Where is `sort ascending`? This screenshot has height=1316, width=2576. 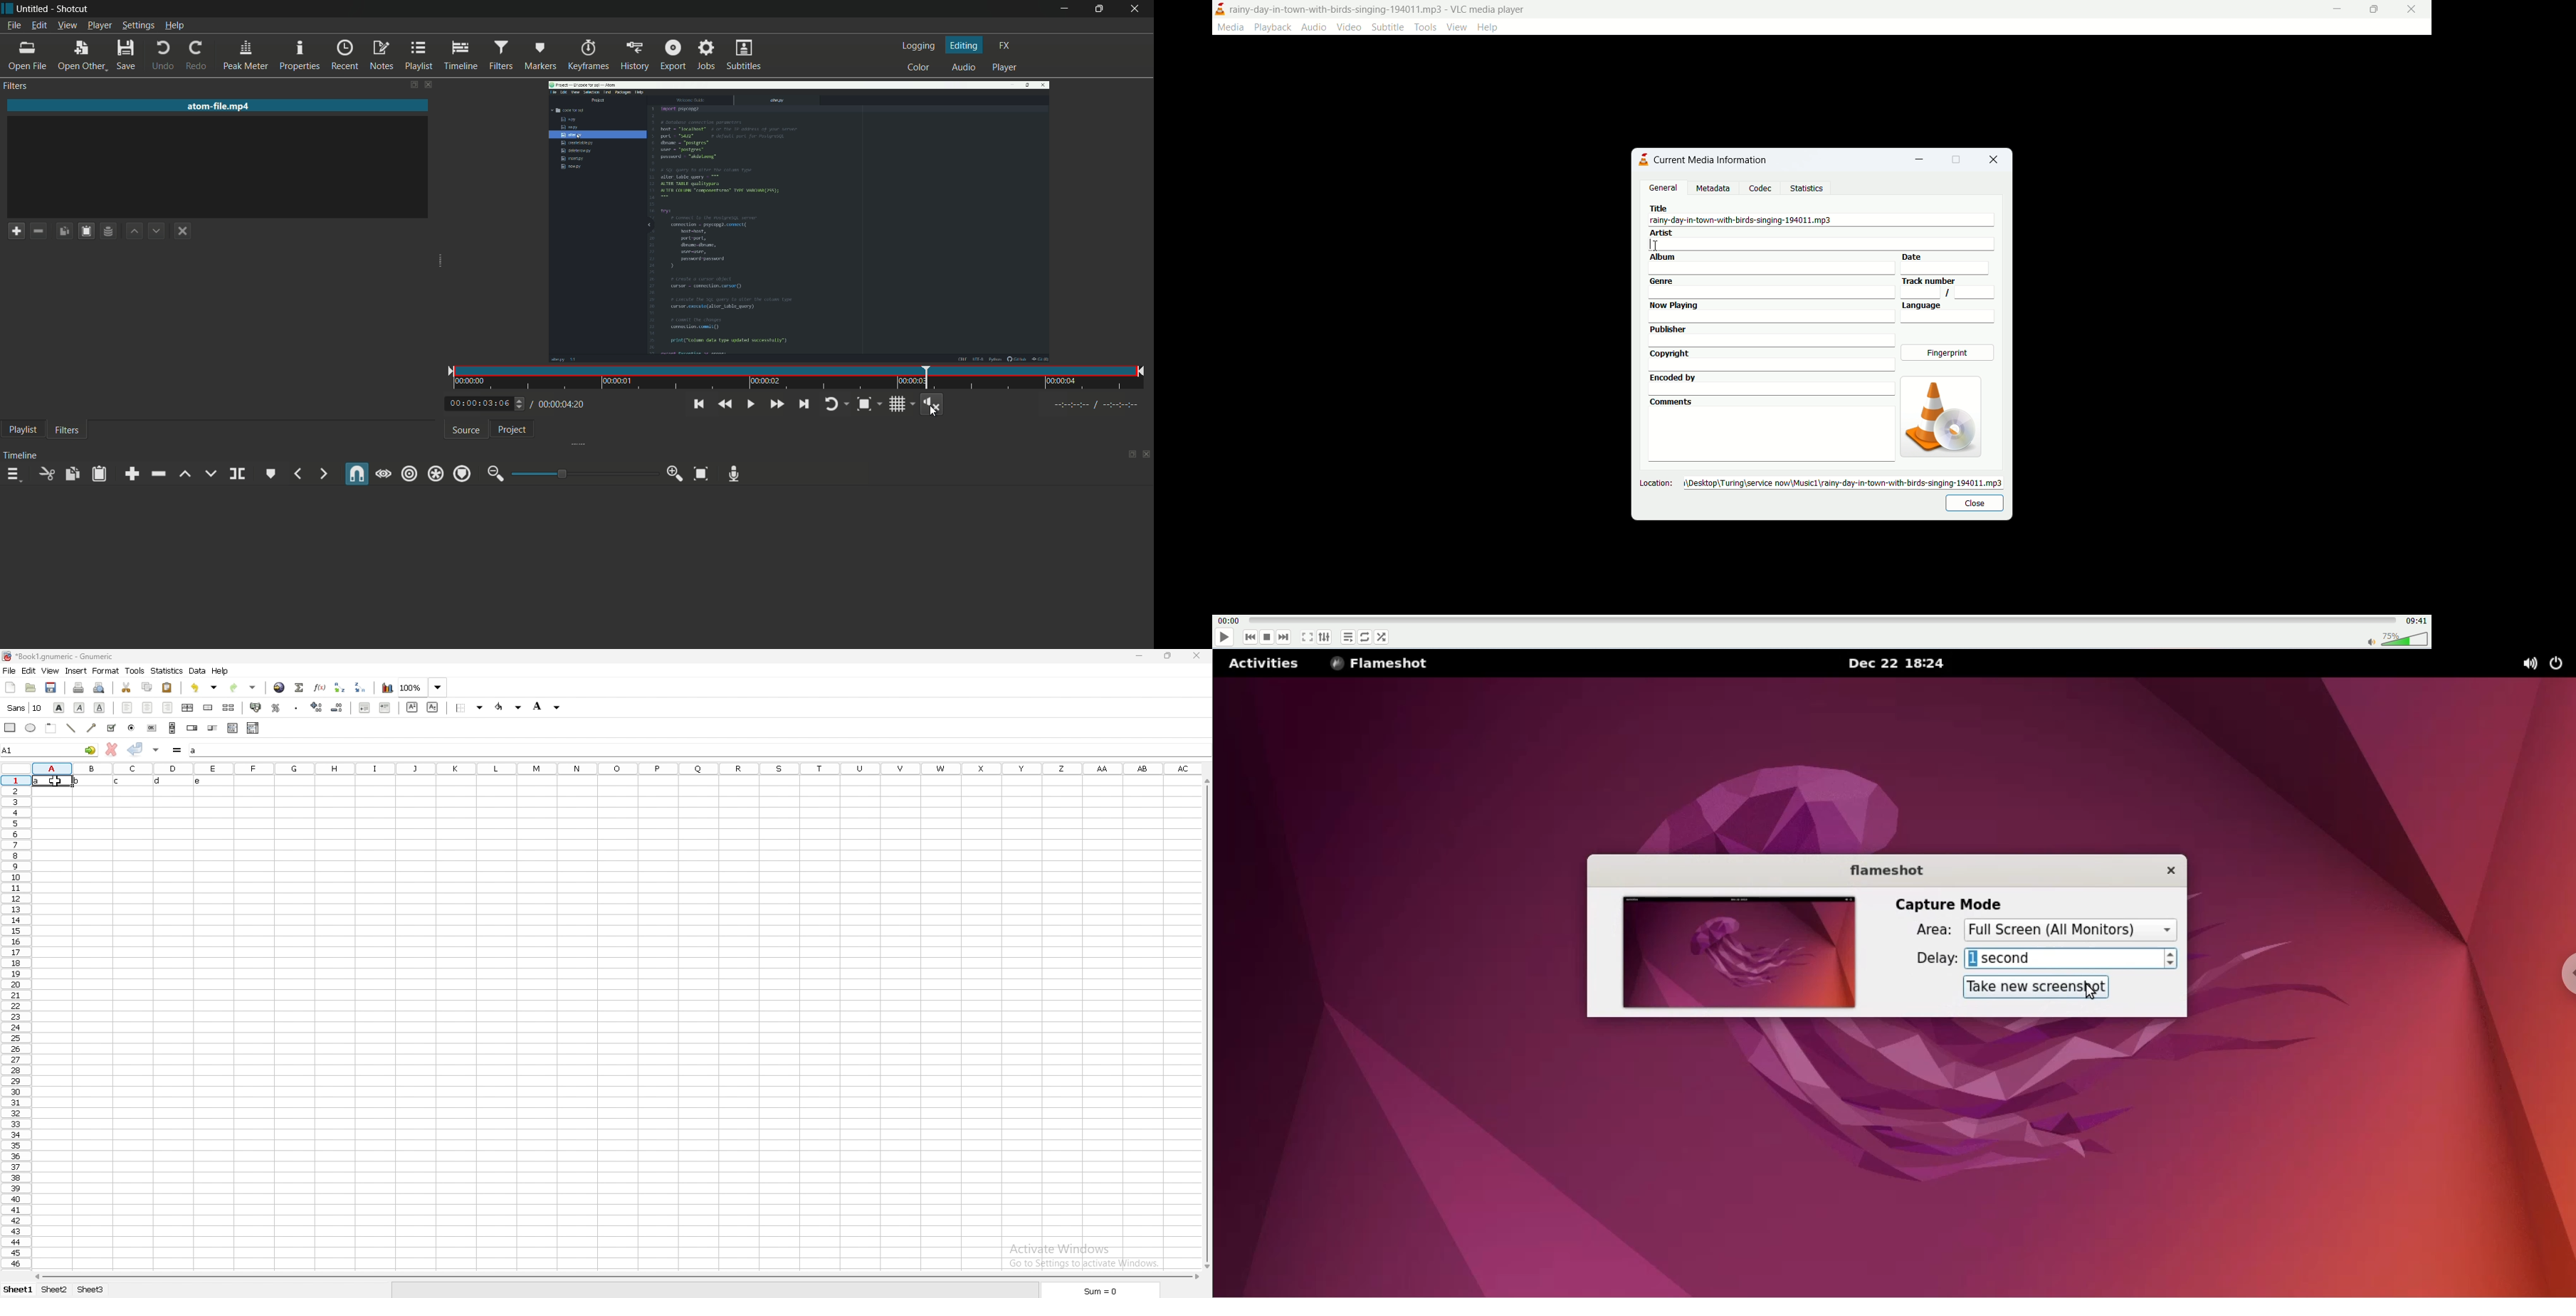
sort ascending is located at coordinates (340, 688).